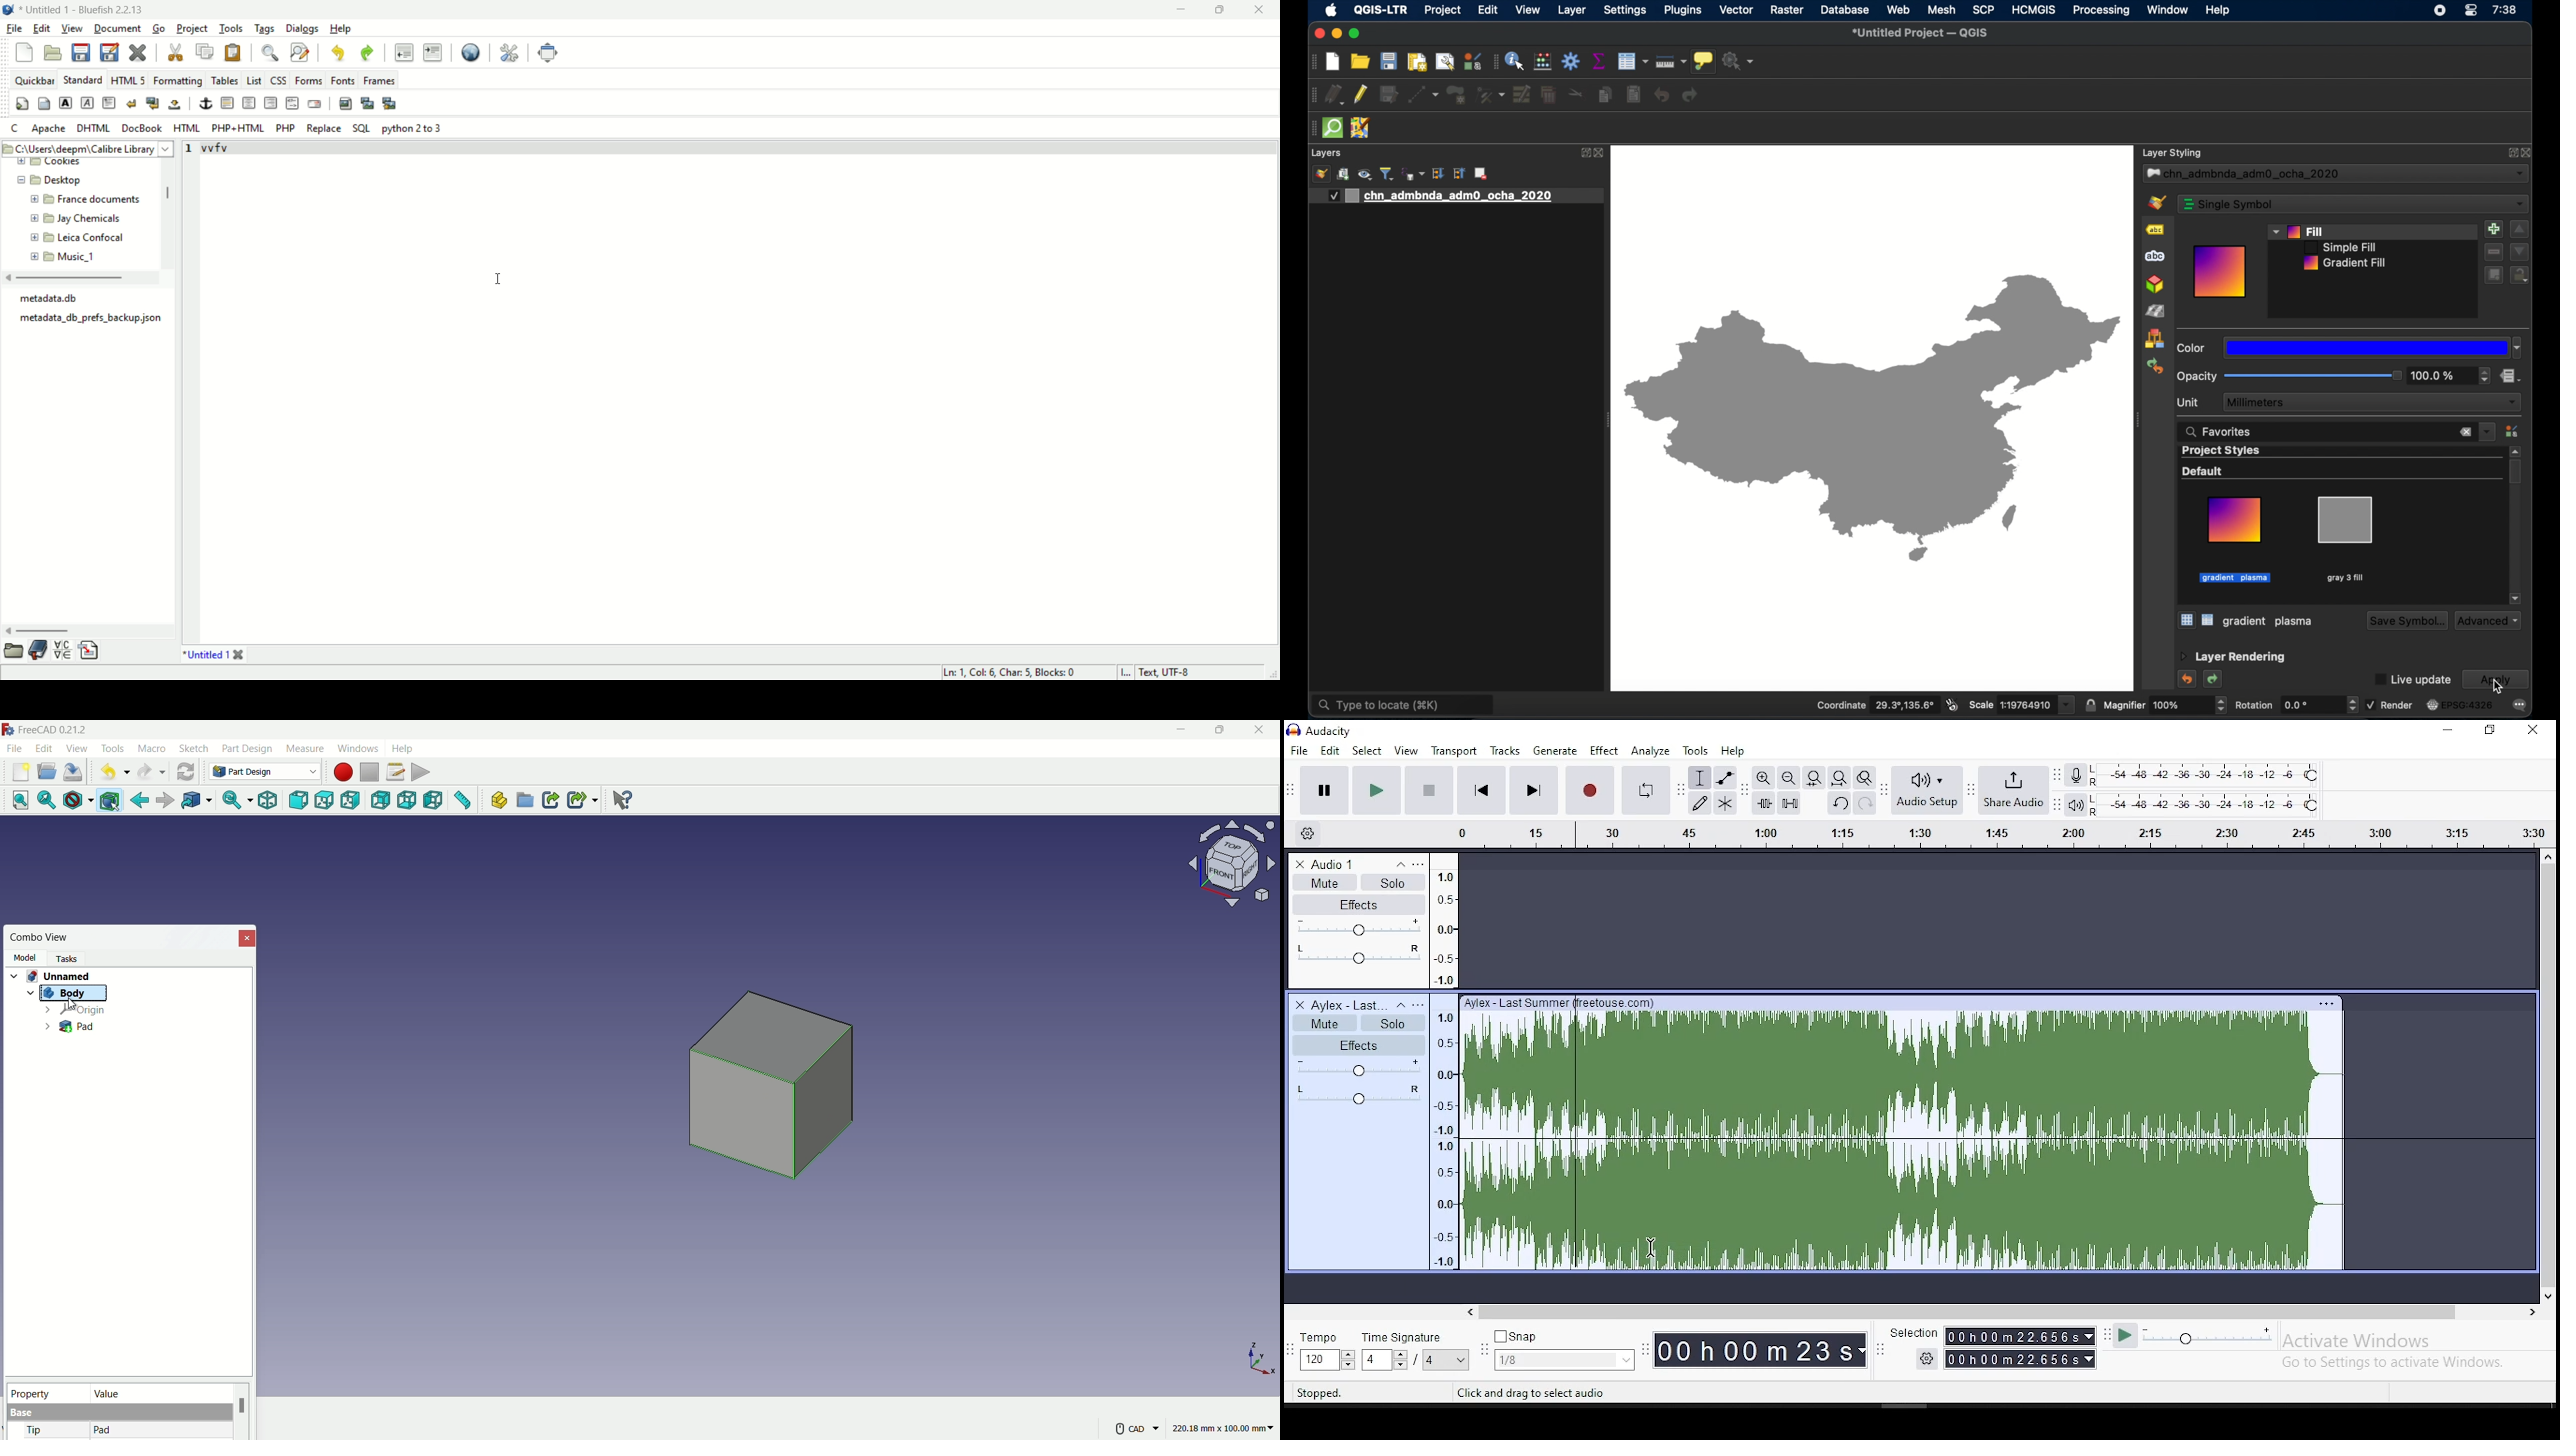 The image size is (2576, 1456). Describe the element at coordinates (21, 772) in the screenshot. I see `new file` at that location.